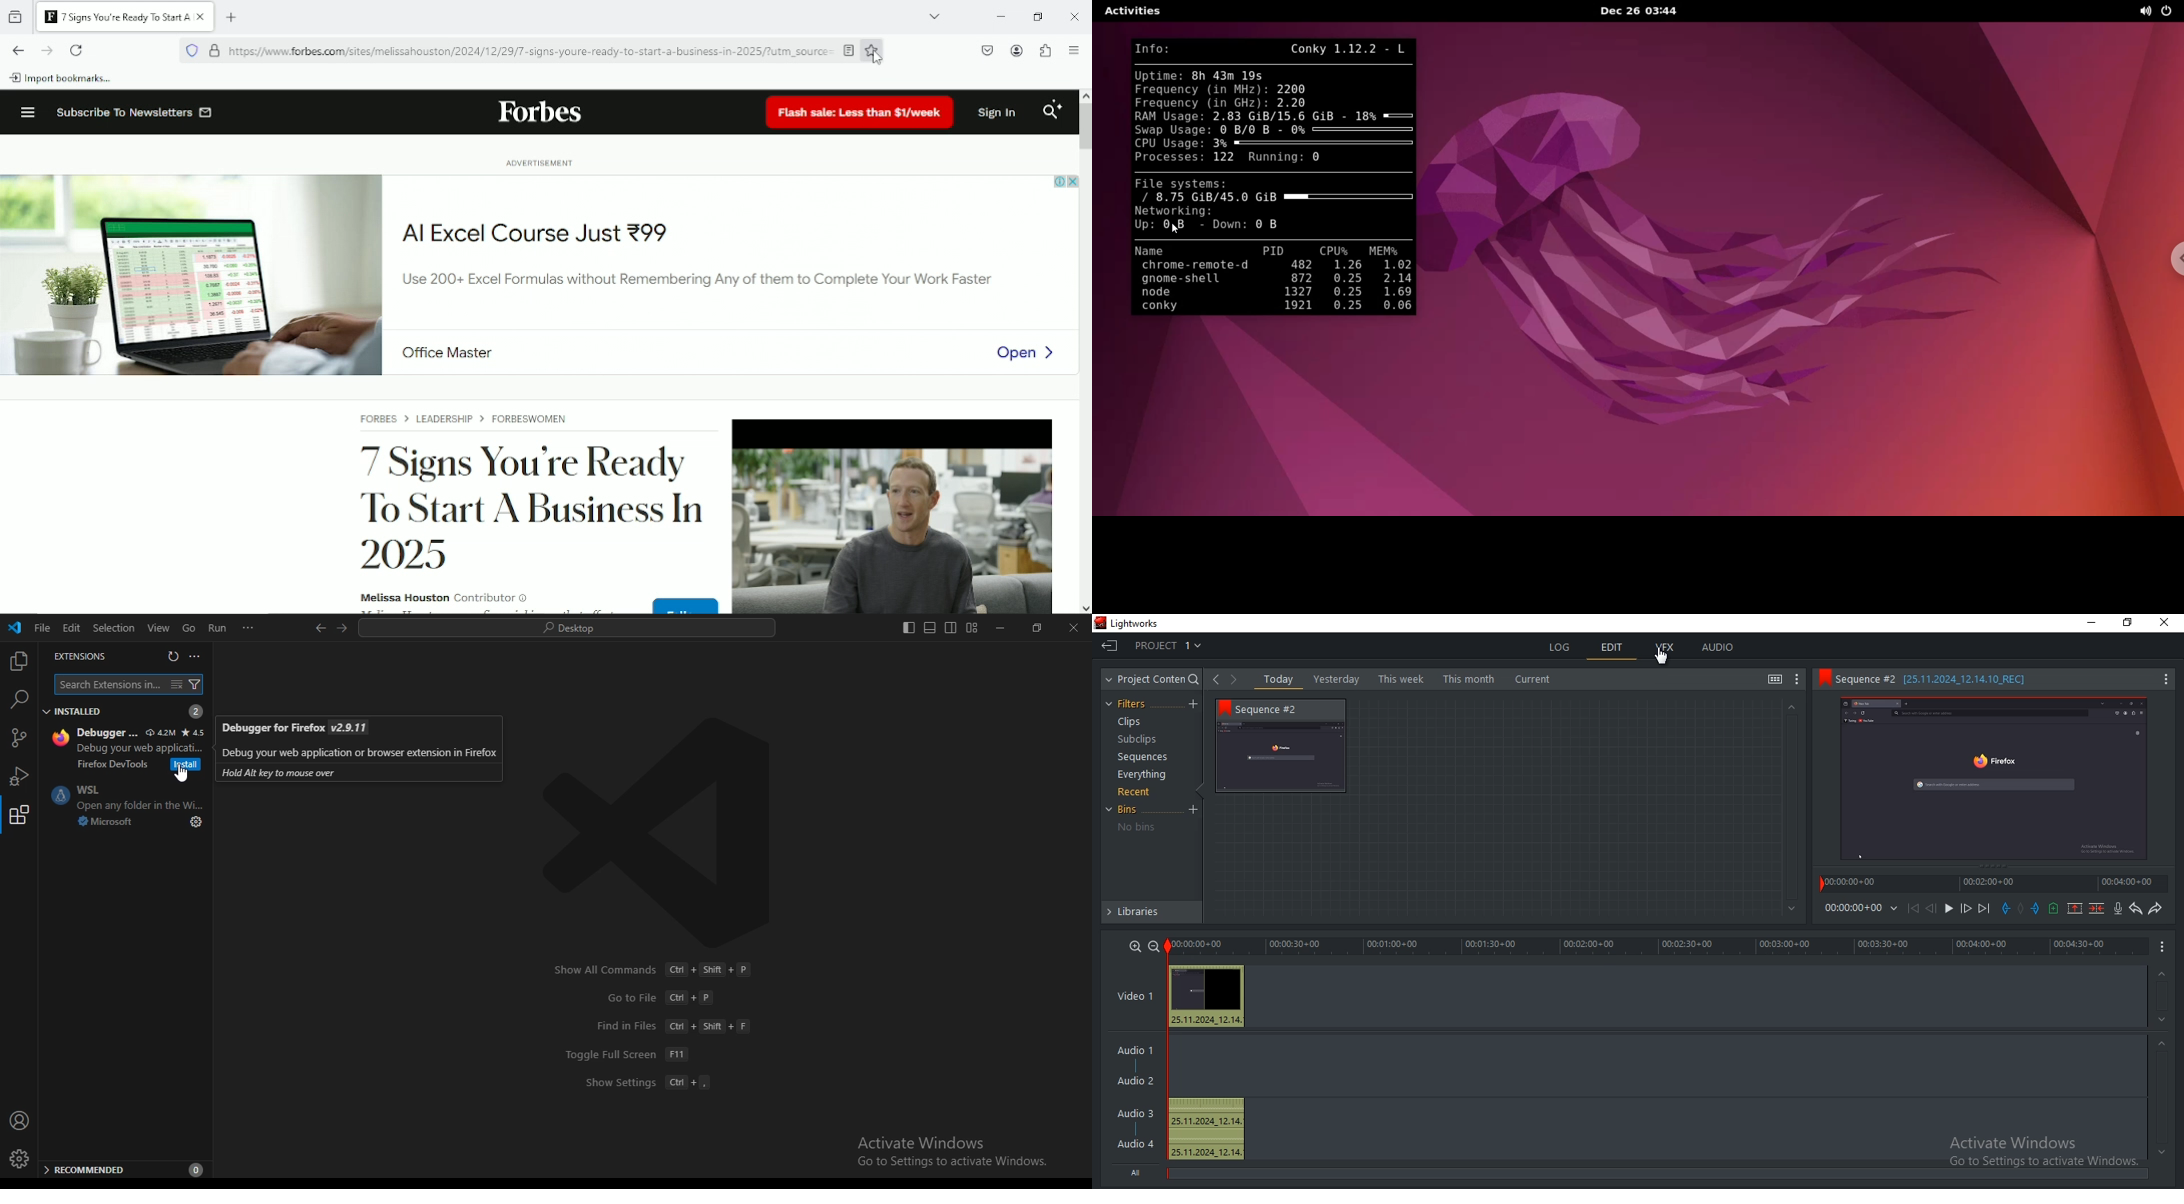  What do you see at coordinates (1614, 648) in the screenshot?
I see `edit` at bounding box center [1614, 648].